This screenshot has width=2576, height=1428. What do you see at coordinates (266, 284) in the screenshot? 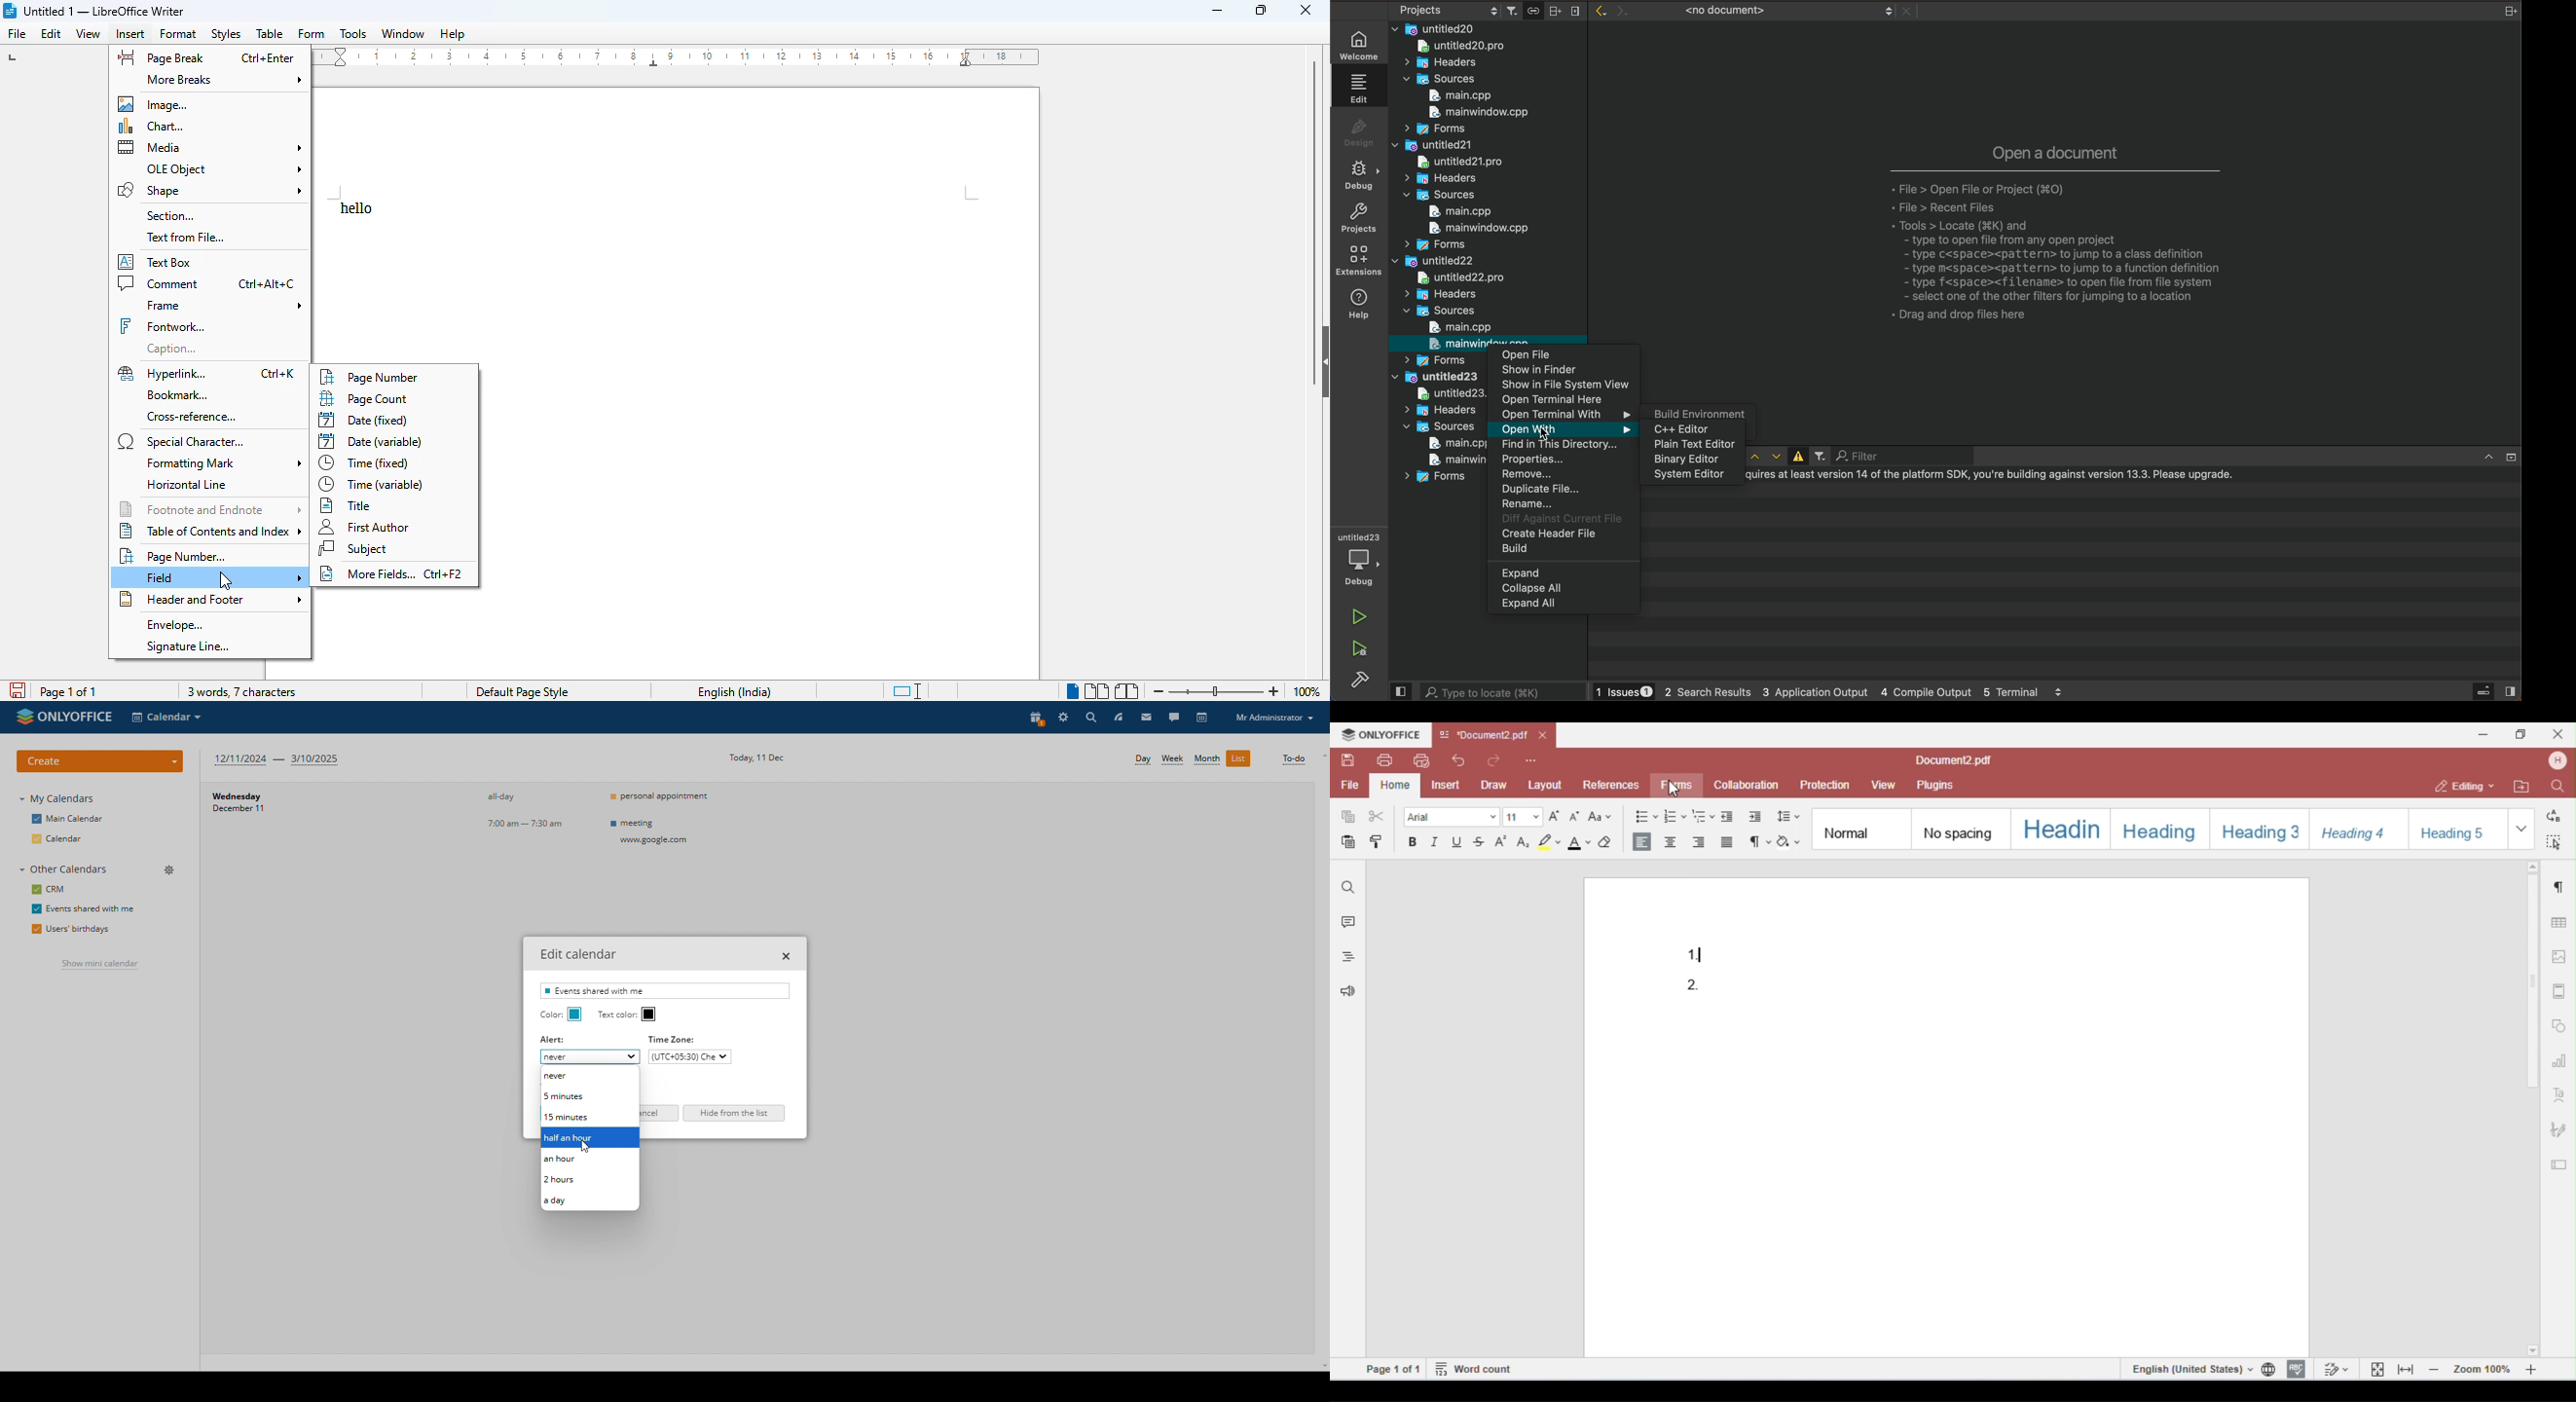
I see `shortcut for comment` at bounding box center [266, 284].